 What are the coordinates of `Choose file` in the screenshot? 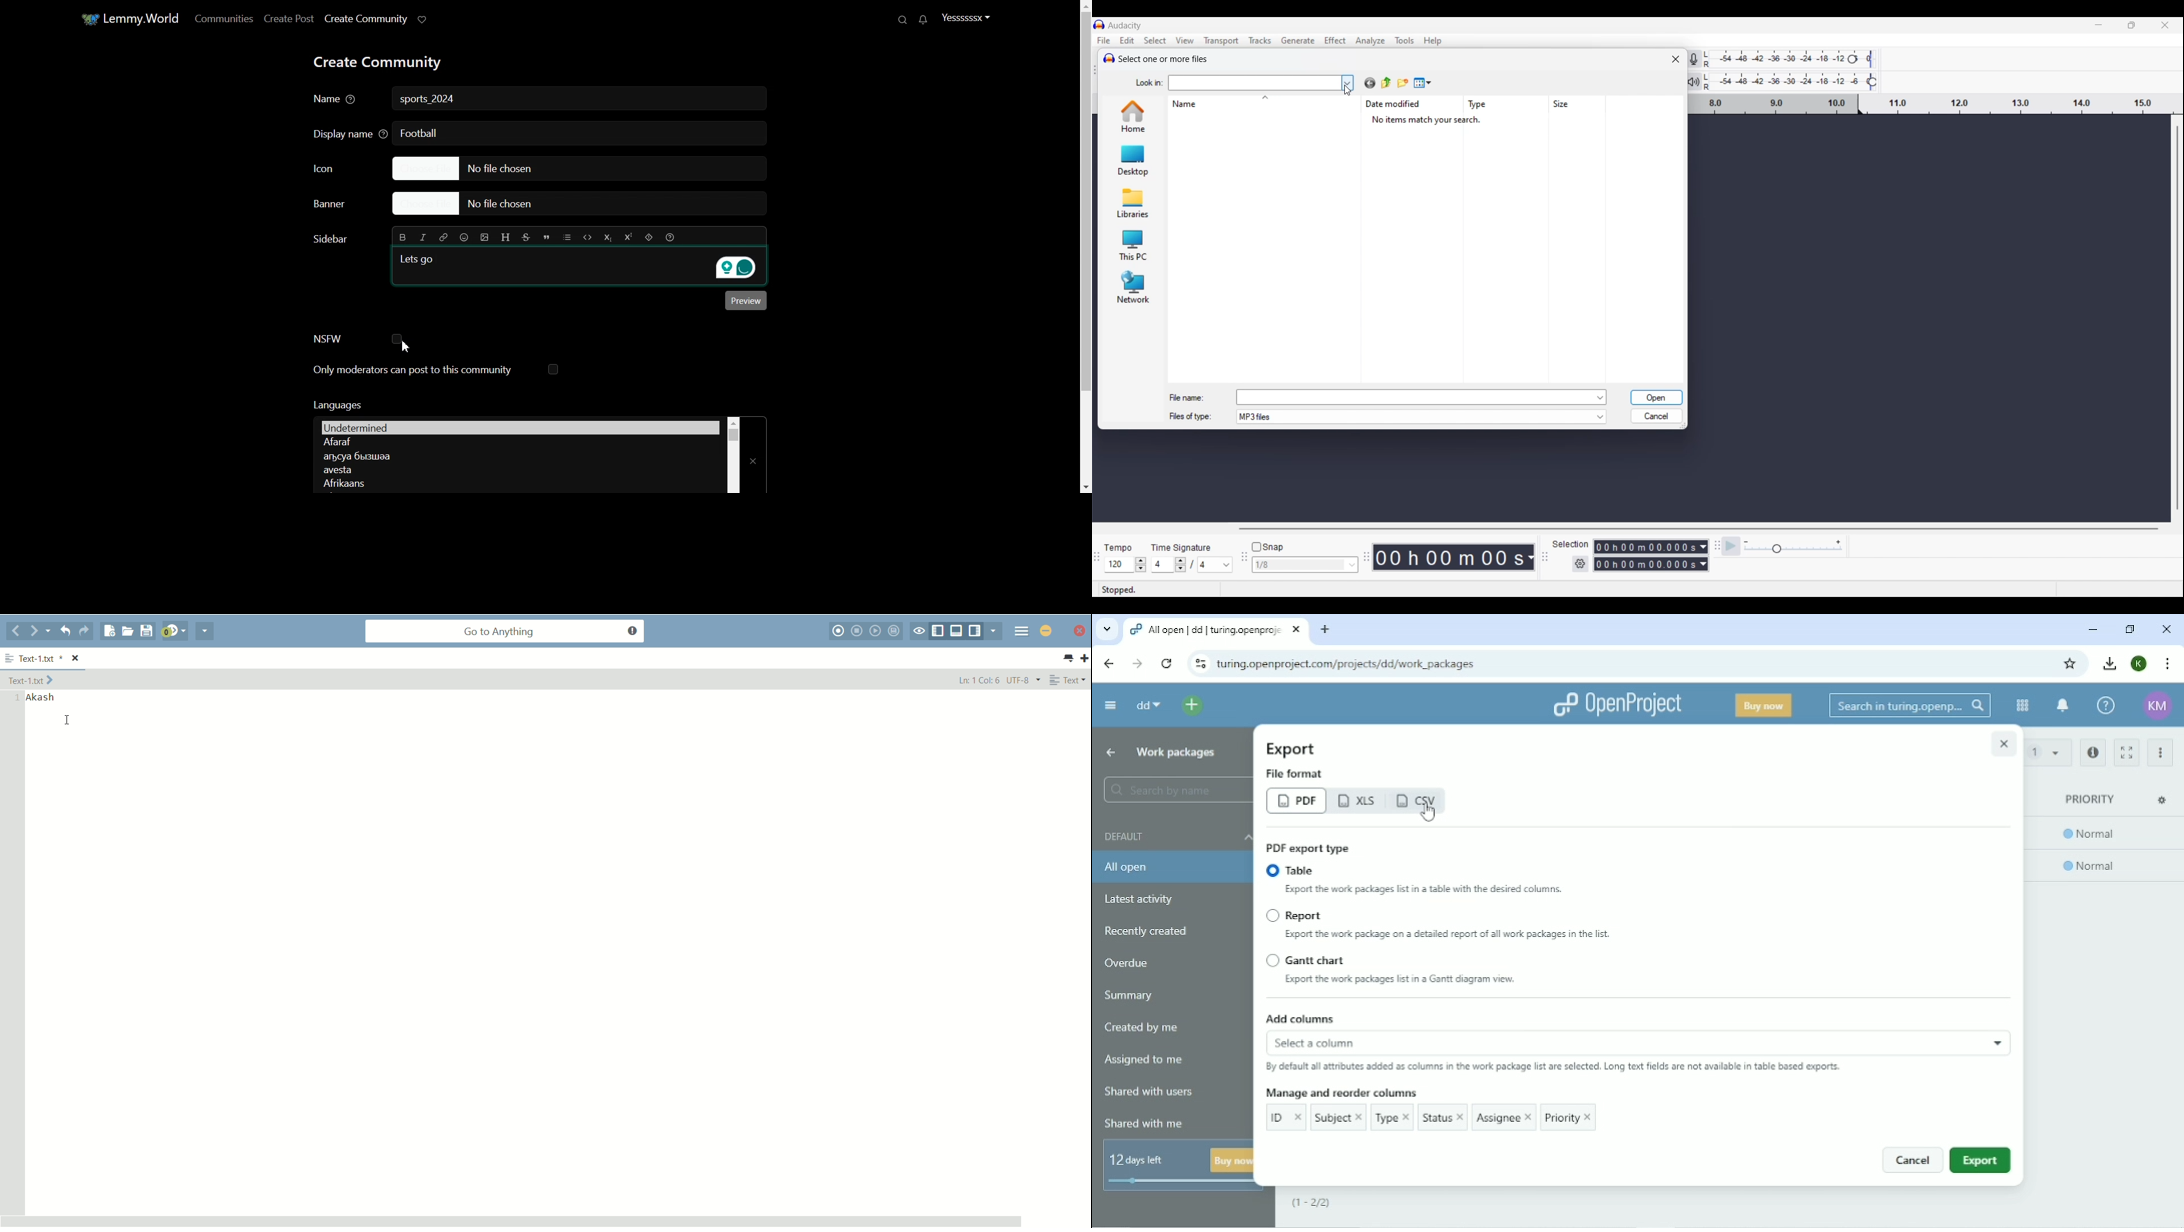 It's located at (585, 205).